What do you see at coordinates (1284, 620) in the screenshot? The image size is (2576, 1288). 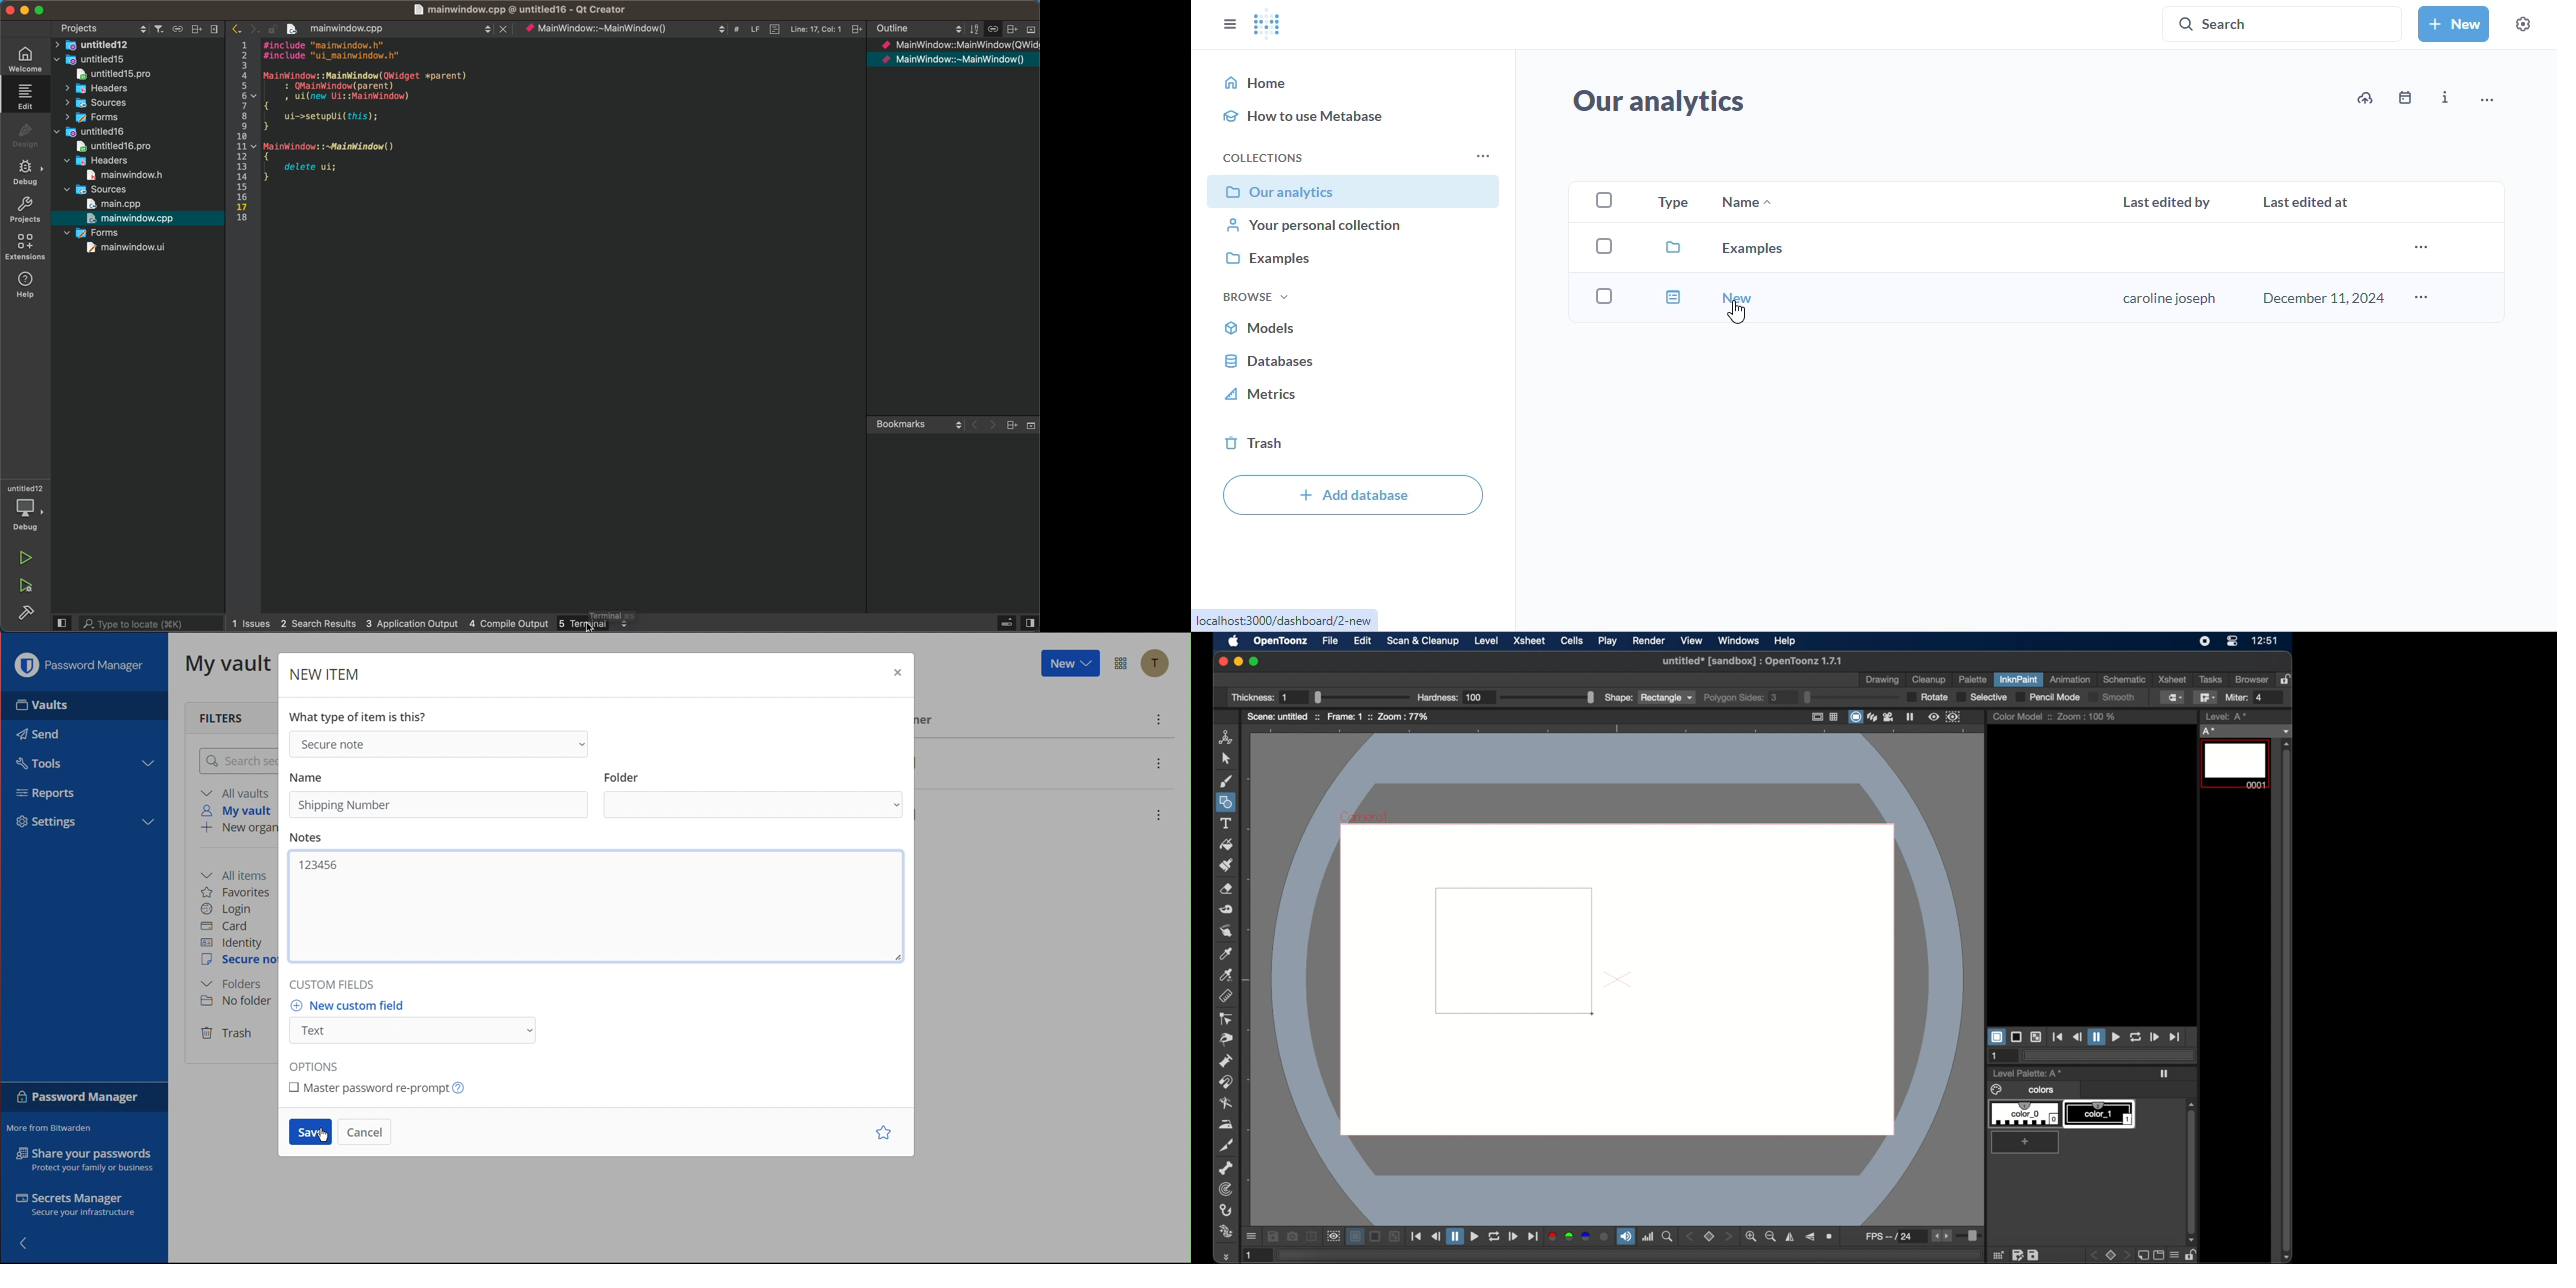 I see `link` at bounding box center [1284, 620].